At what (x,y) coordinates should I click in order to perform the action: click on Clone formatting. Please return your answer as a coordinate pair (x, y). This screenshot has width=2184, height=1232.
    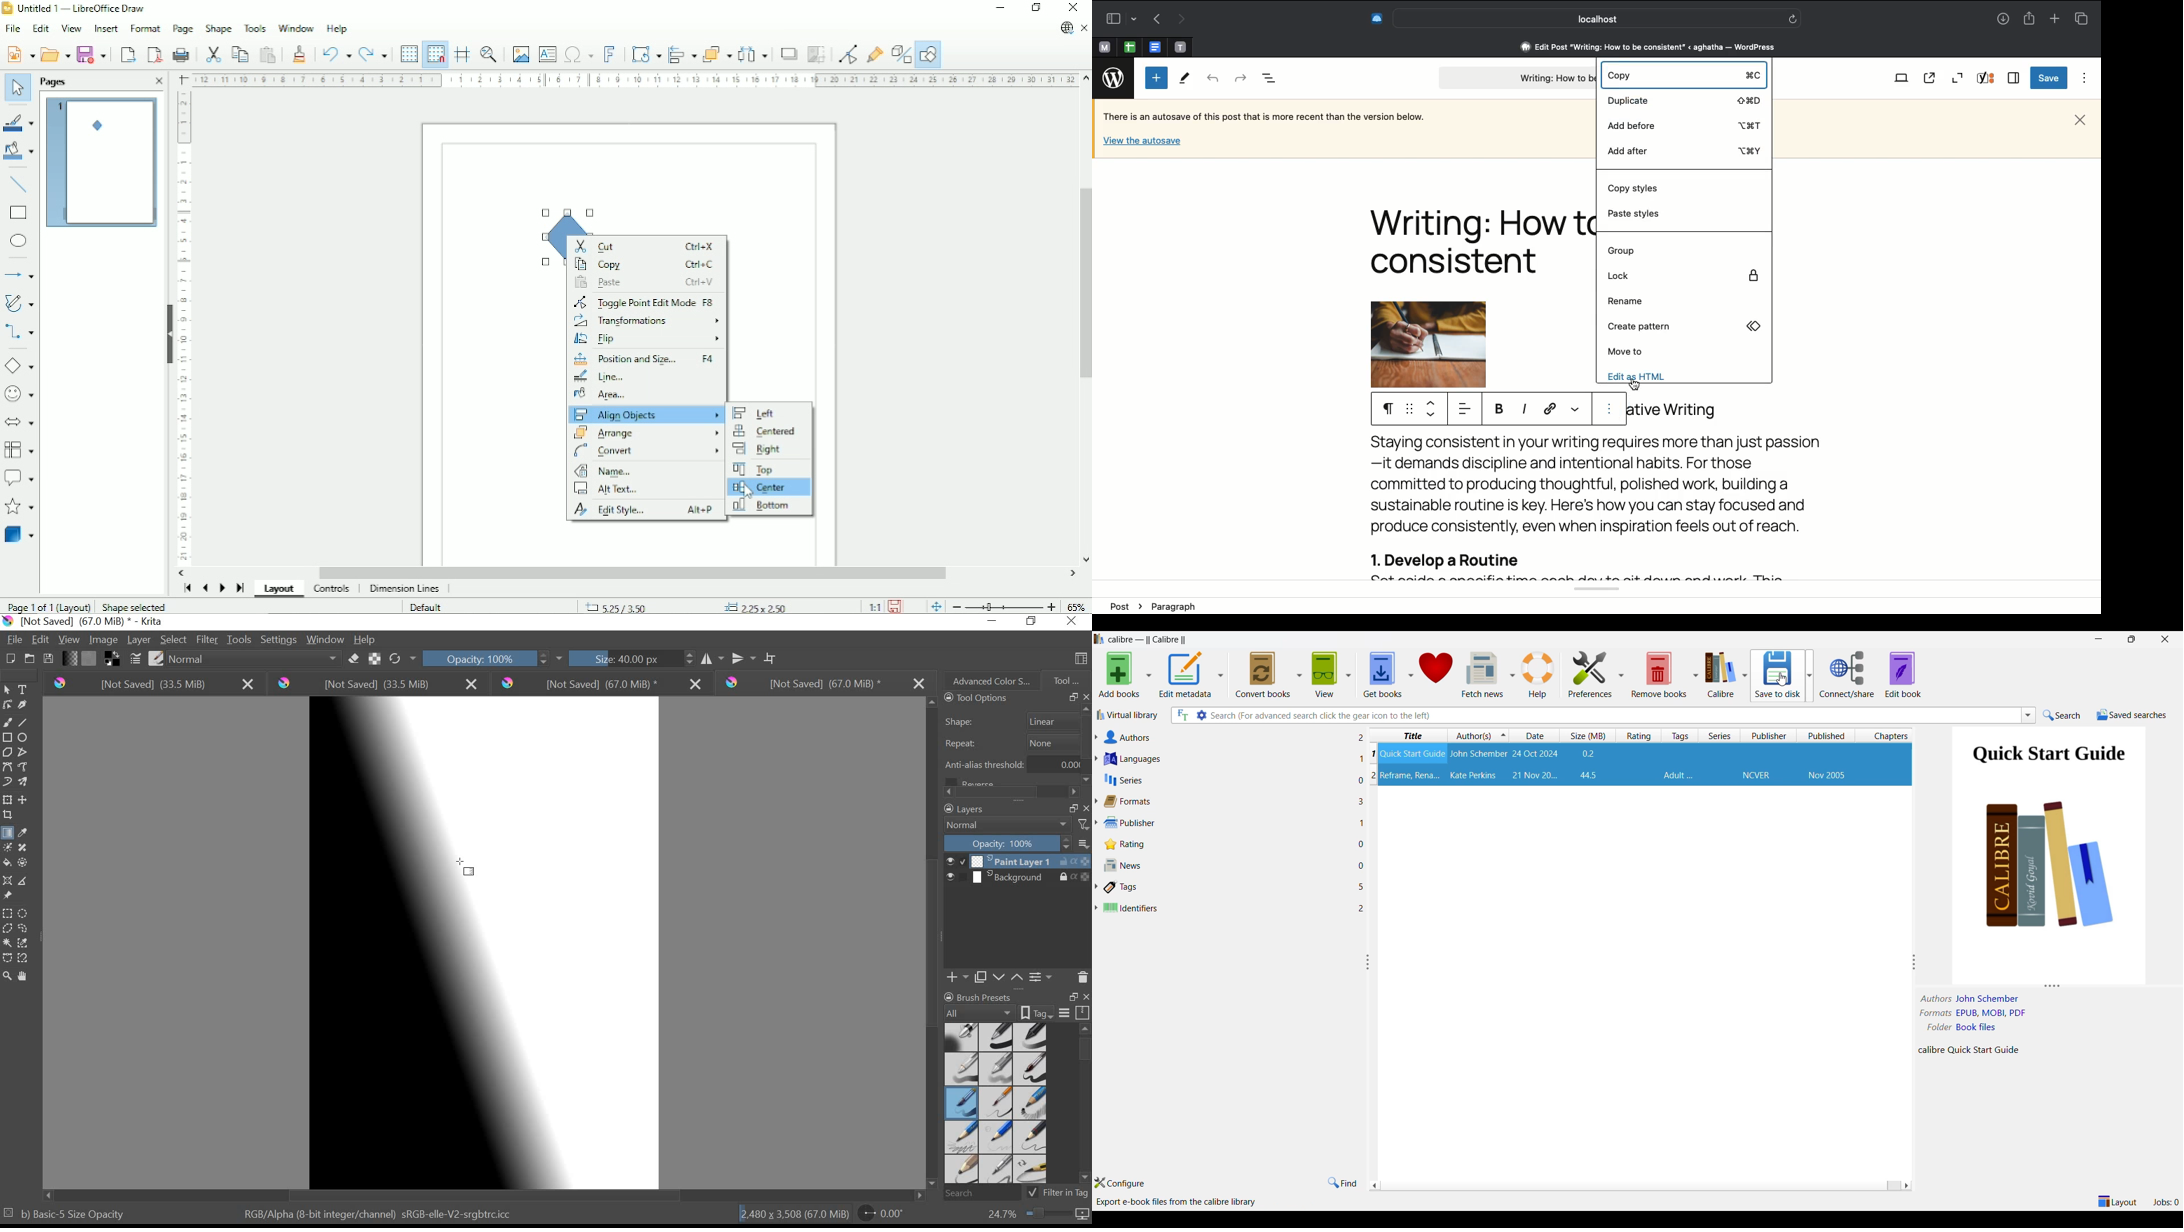
    Looking at the image, I should click on (301, 53).